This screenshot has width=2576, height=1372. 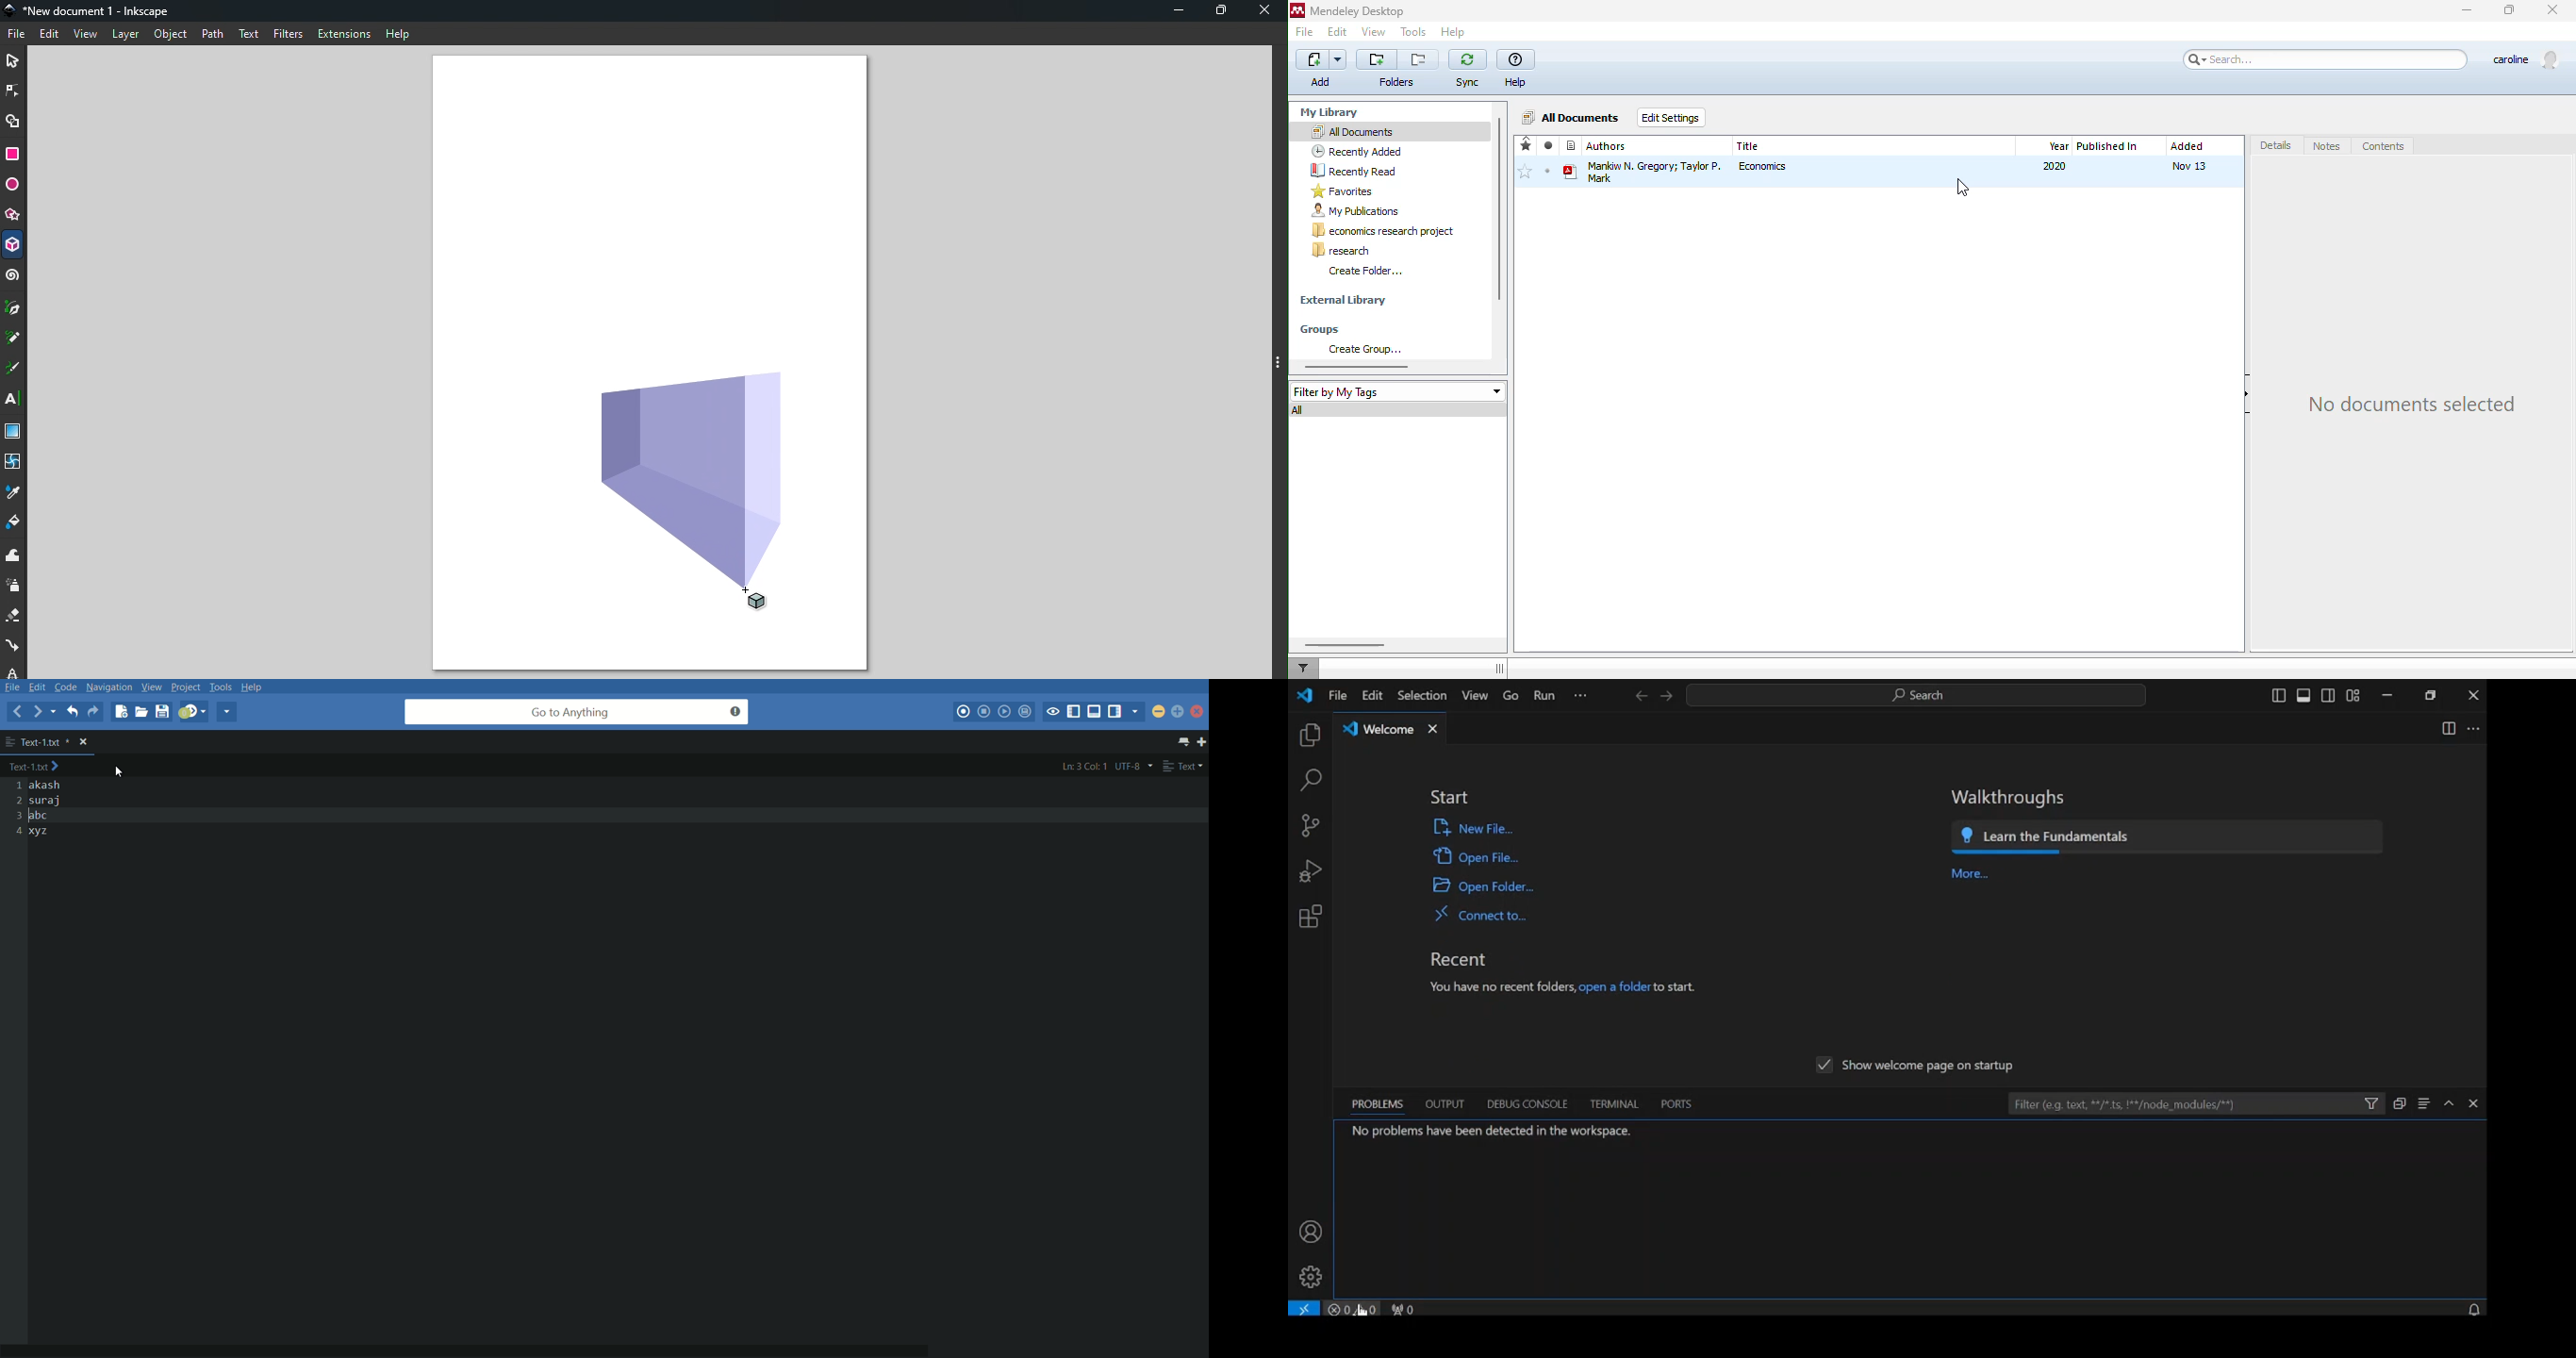 What do you see at coordinates (1548, 144) in the screenshot?
I see `read/unread` at bounding box center [1548, 144].